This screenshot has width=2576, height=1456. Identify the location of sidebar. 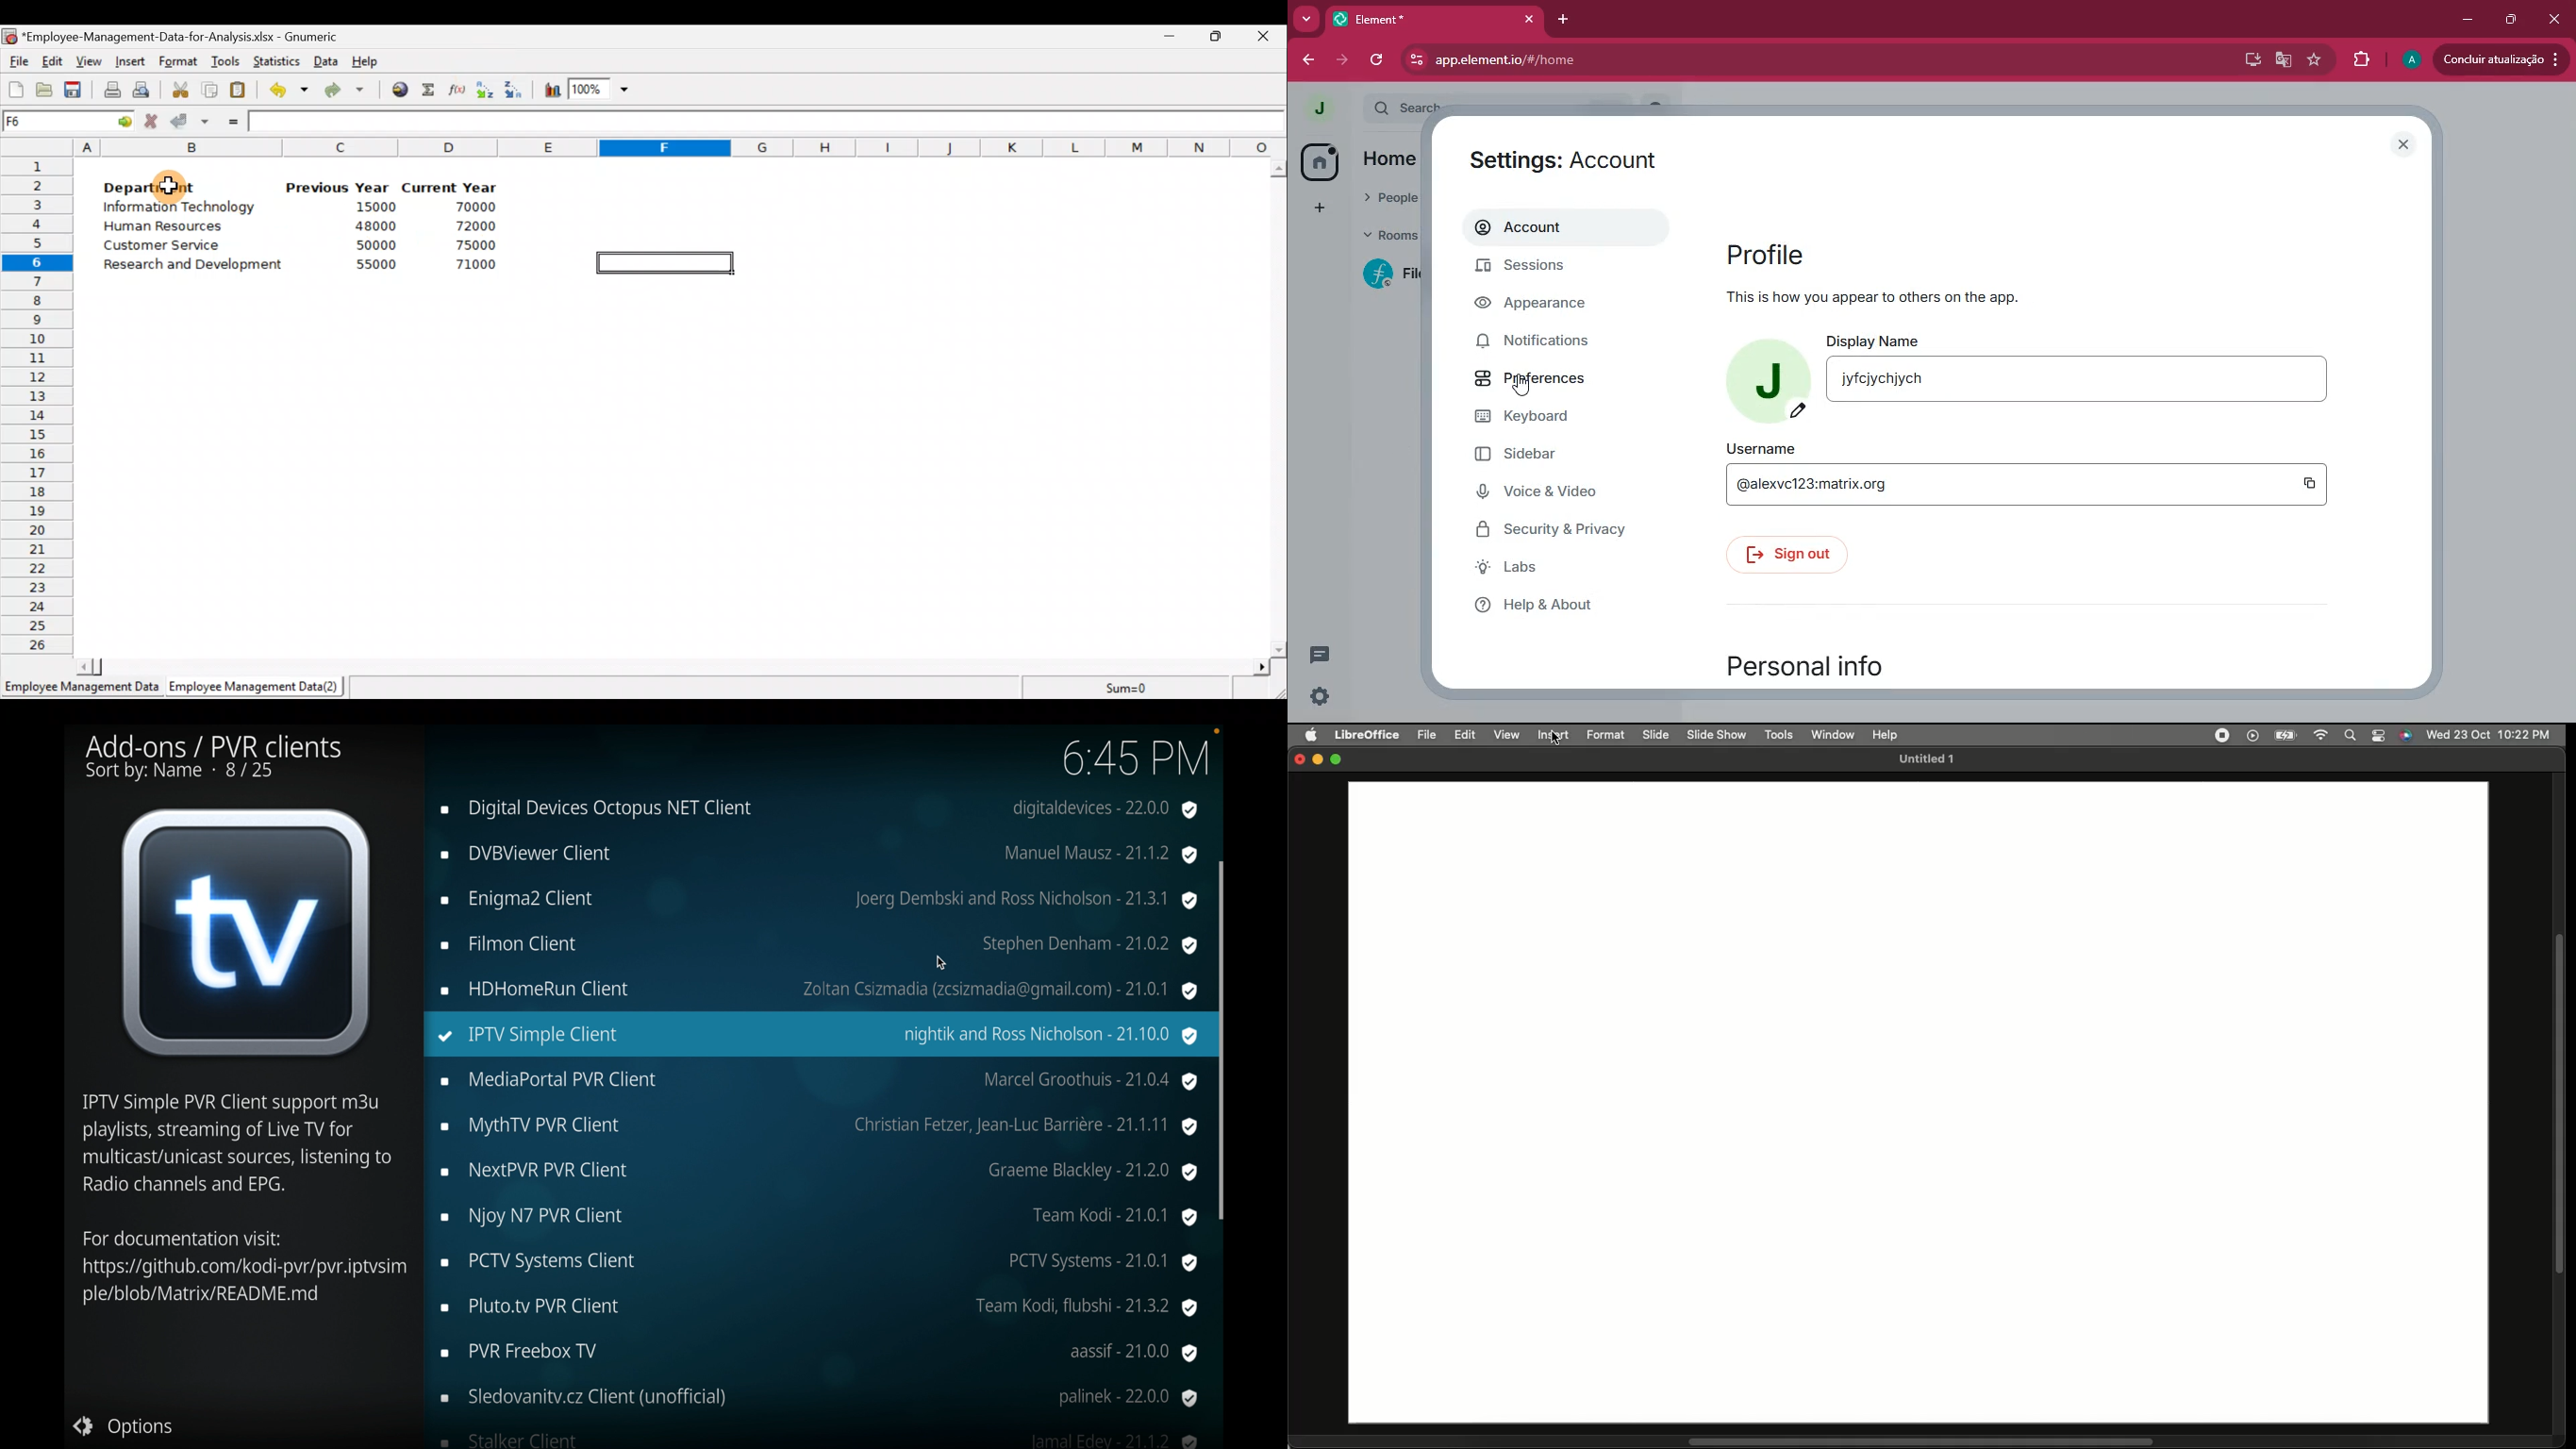
(1543, 457).